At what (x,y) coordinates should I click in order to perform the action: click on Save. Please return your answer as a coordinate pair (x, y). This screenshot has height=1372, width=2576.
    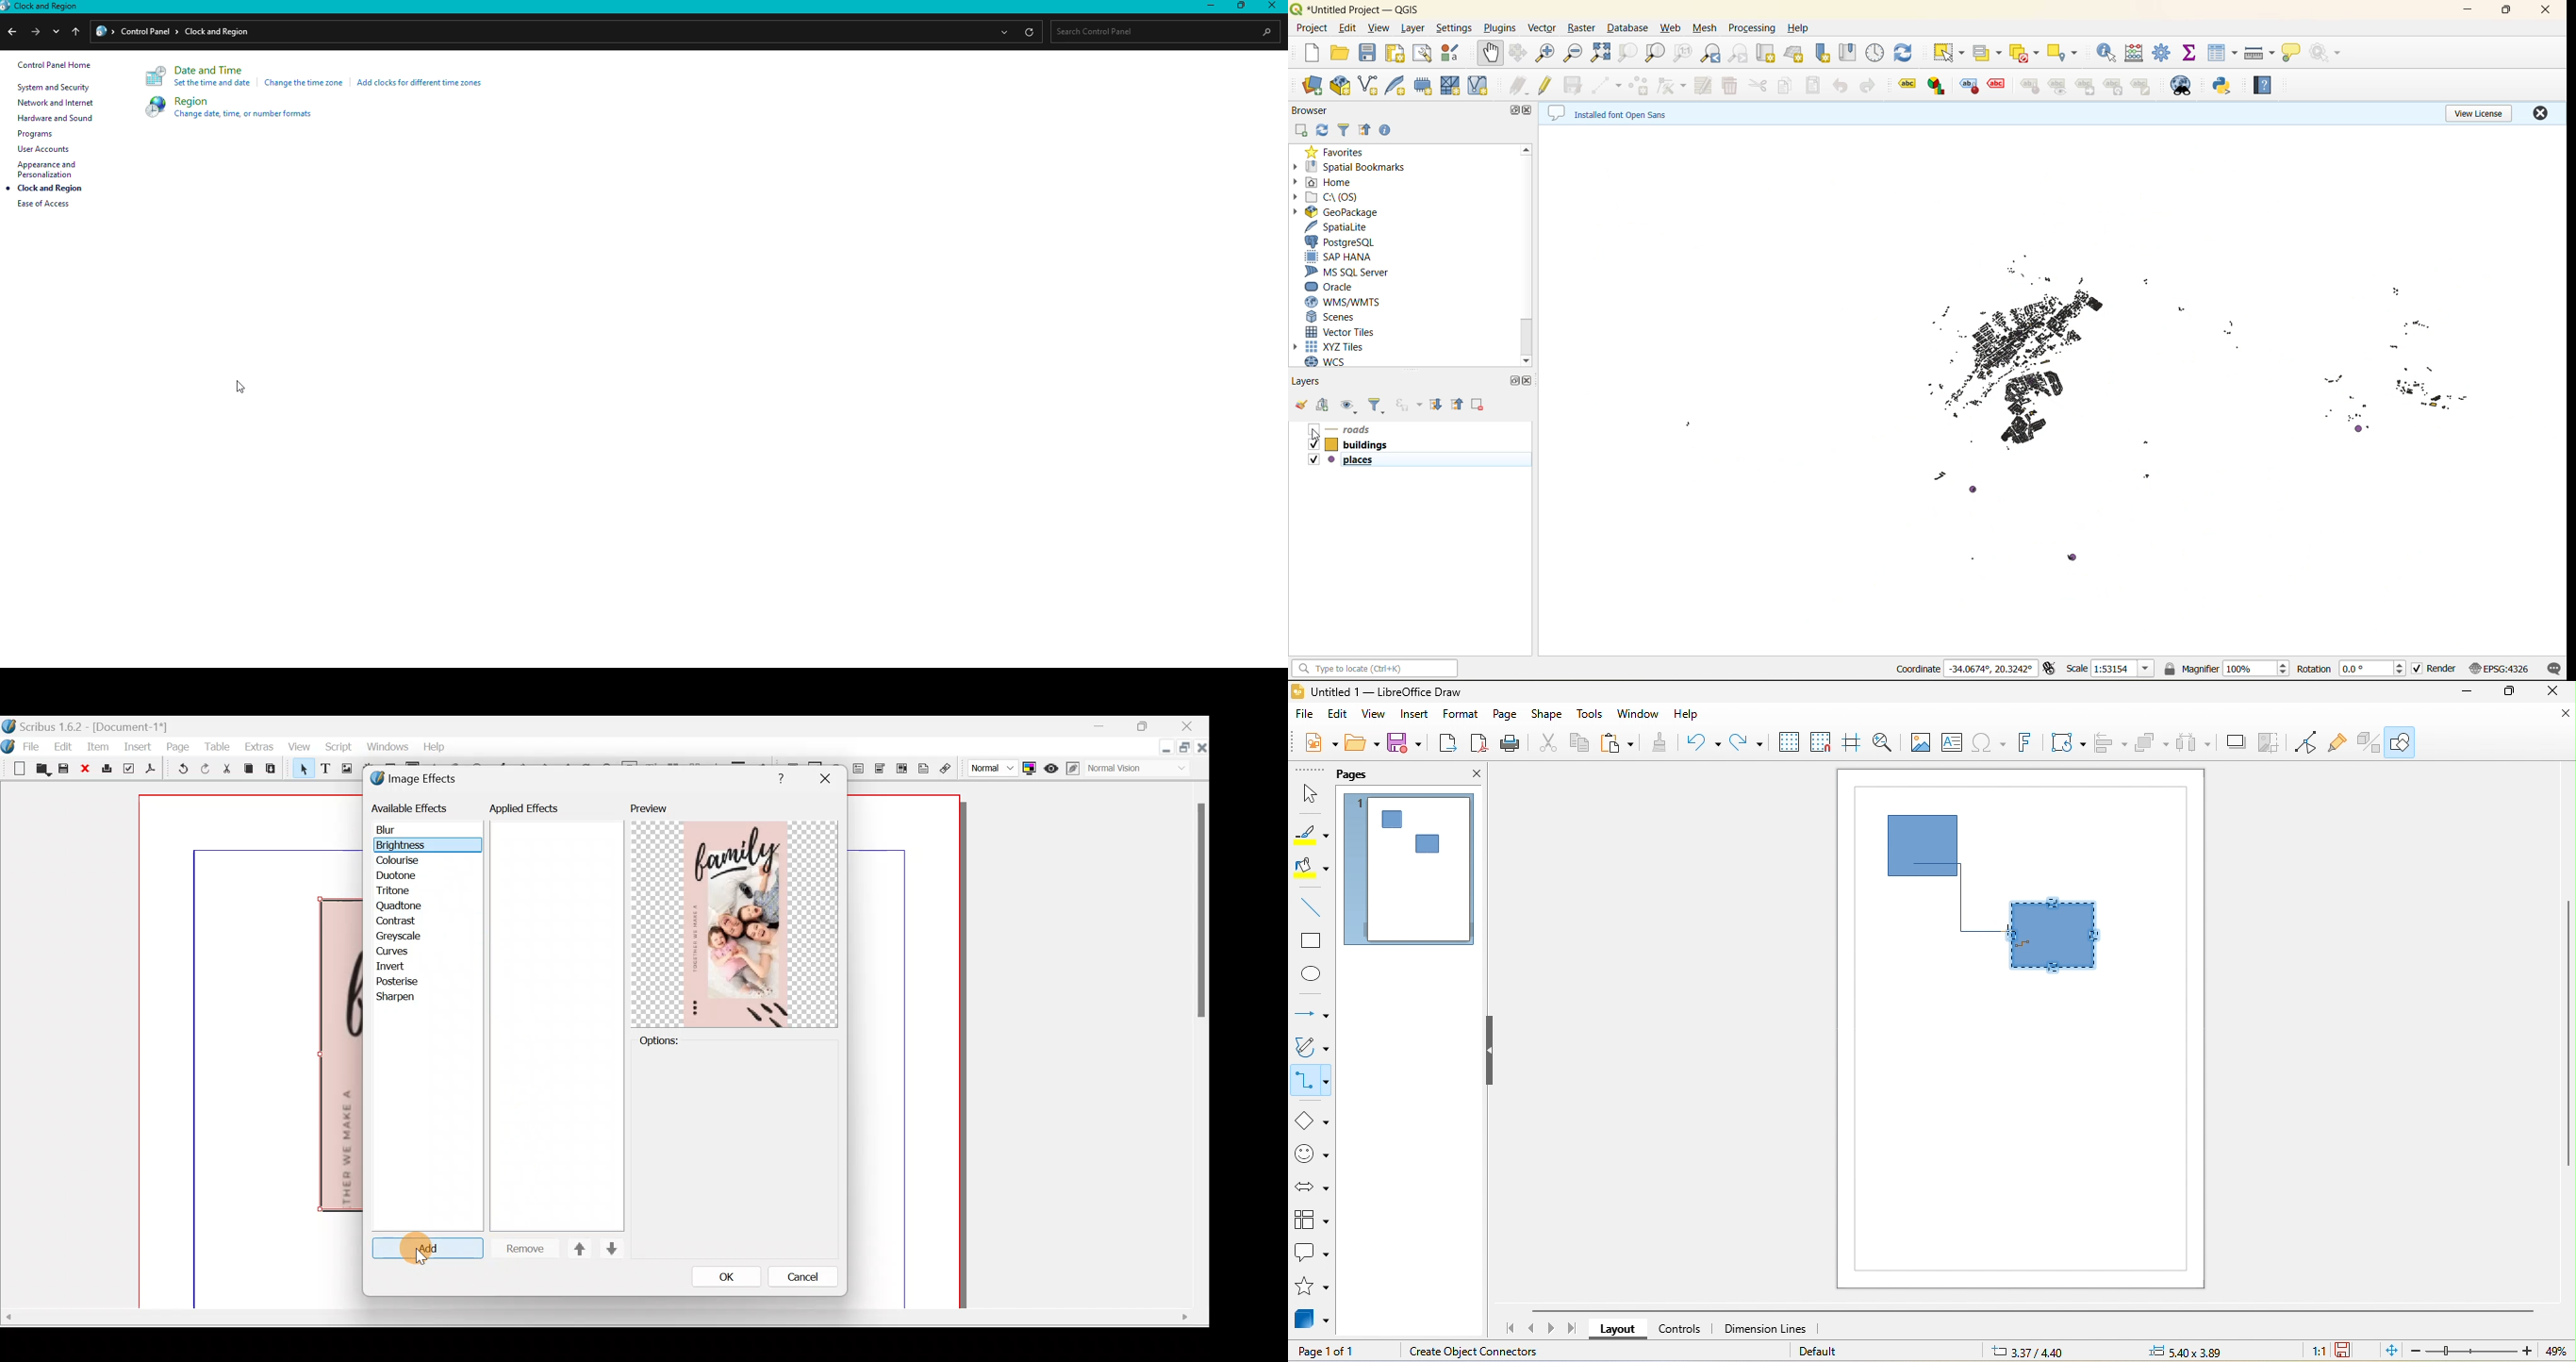
    Looking at the image, I should click on (66, 770).